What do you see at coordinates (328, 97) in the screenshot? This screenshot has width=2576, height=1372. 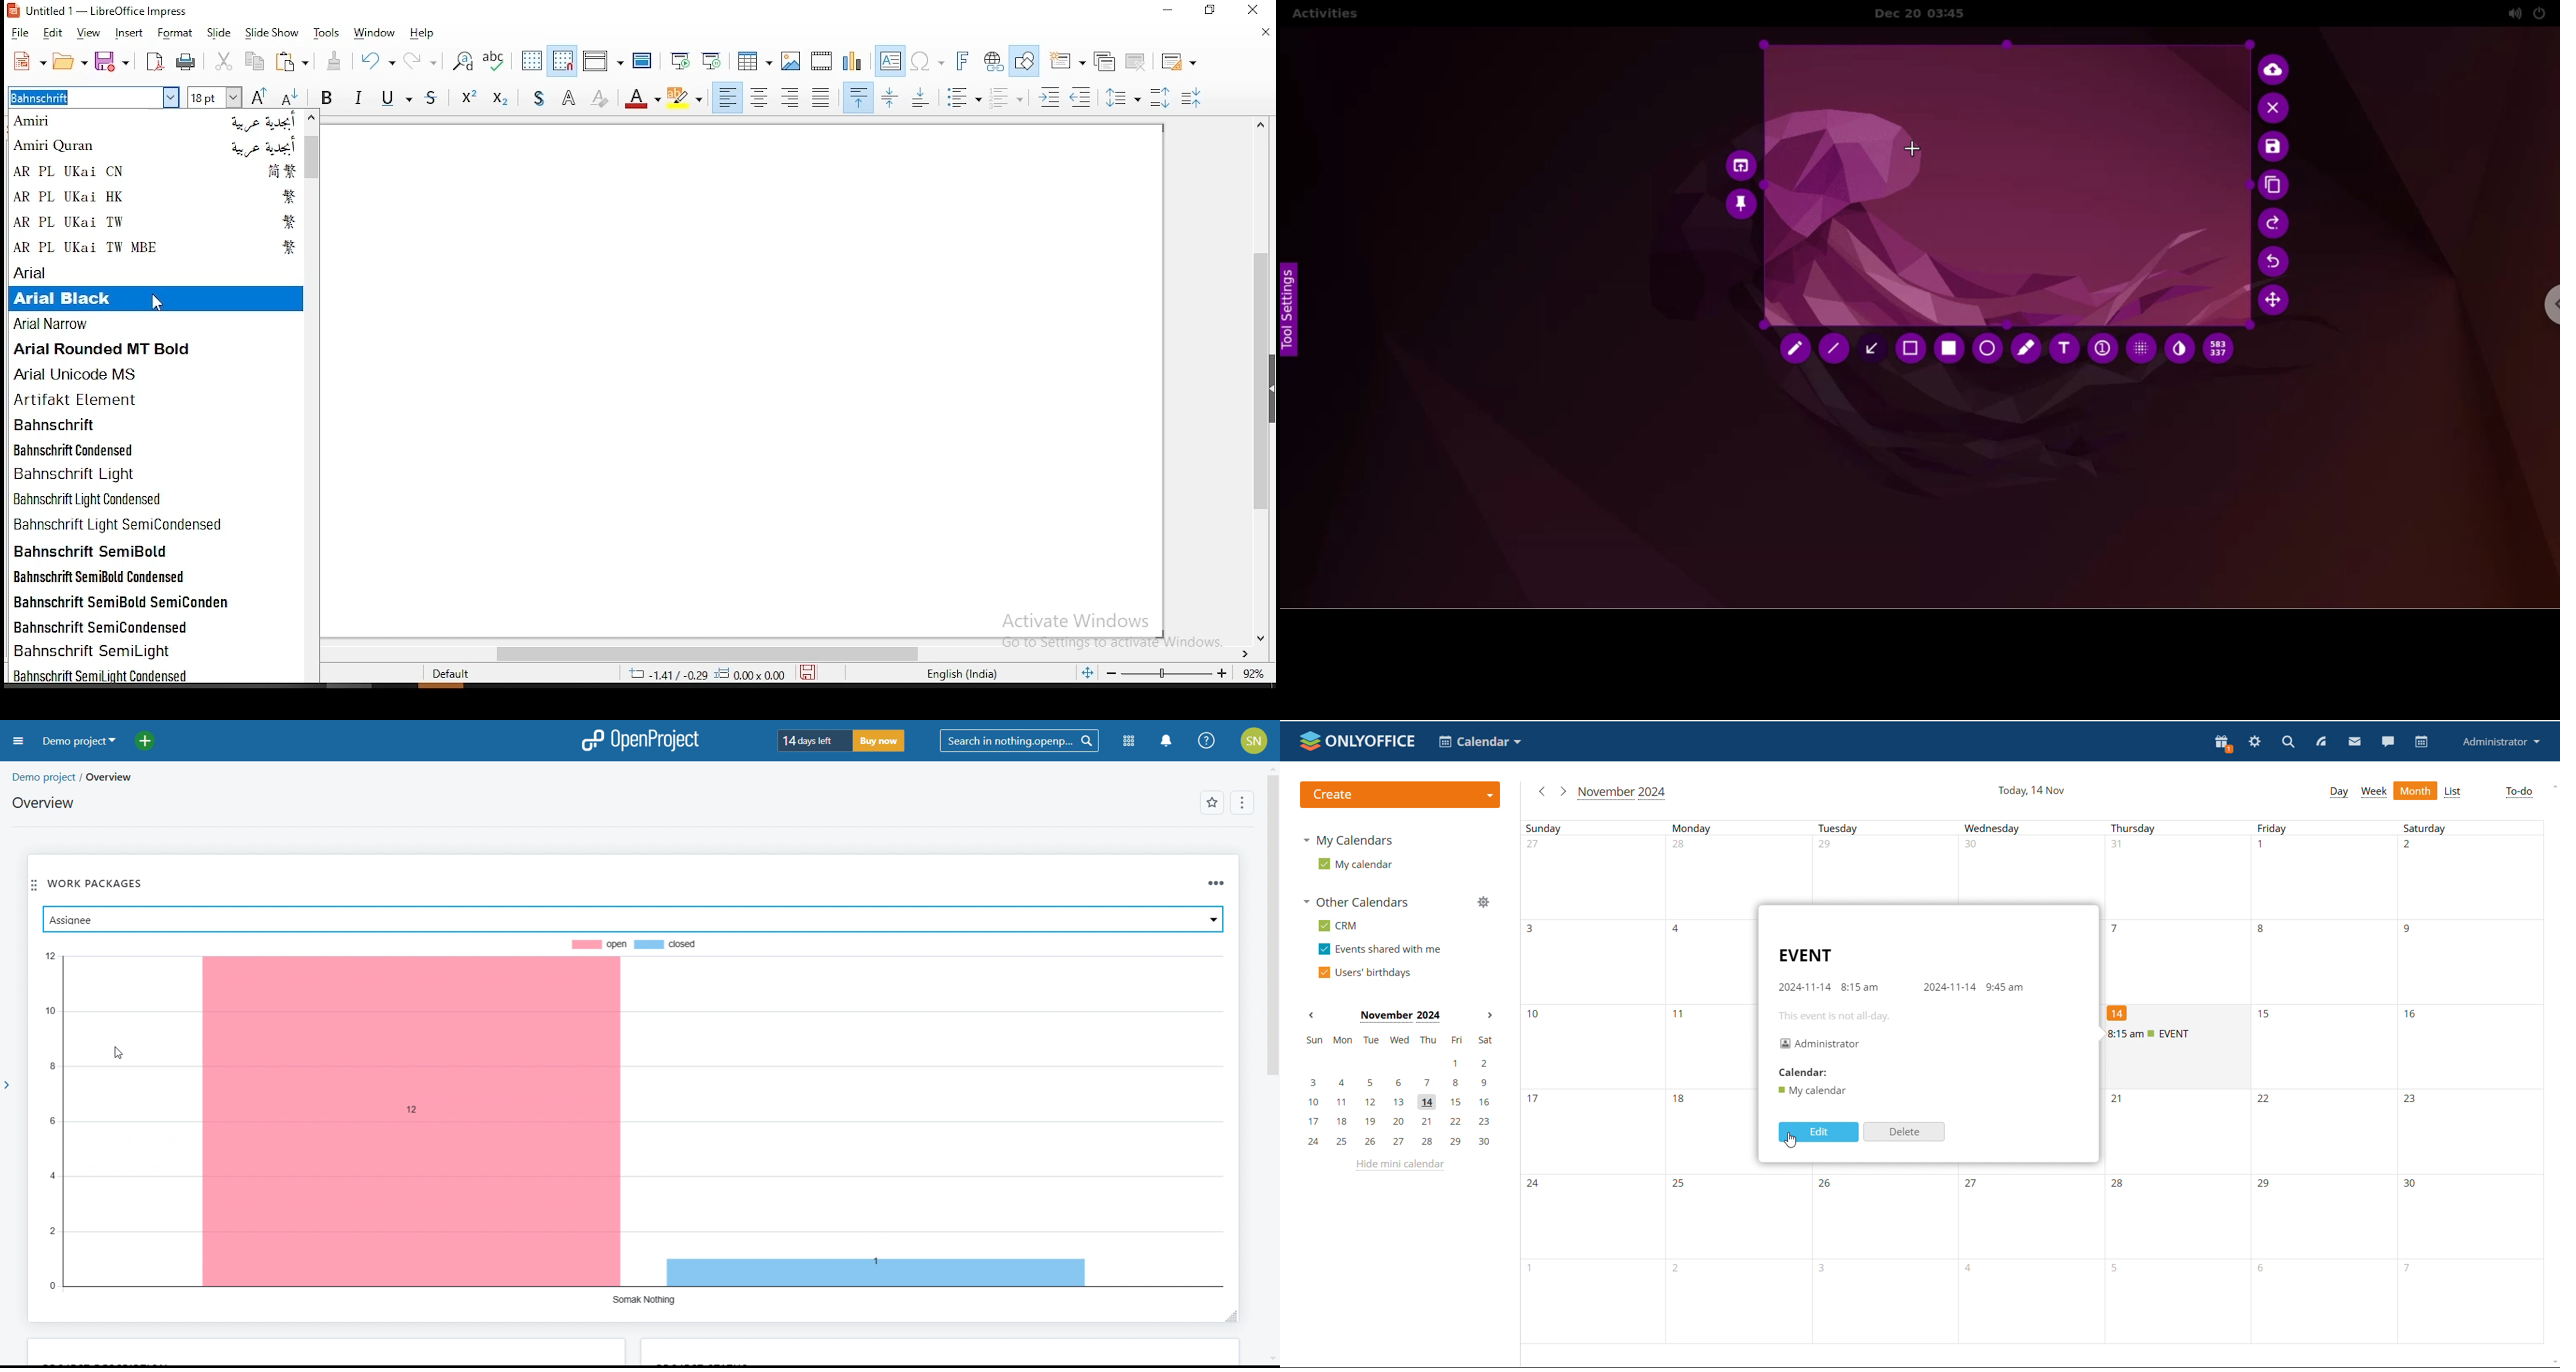 I see `bold` at bounding box center [328, 97].